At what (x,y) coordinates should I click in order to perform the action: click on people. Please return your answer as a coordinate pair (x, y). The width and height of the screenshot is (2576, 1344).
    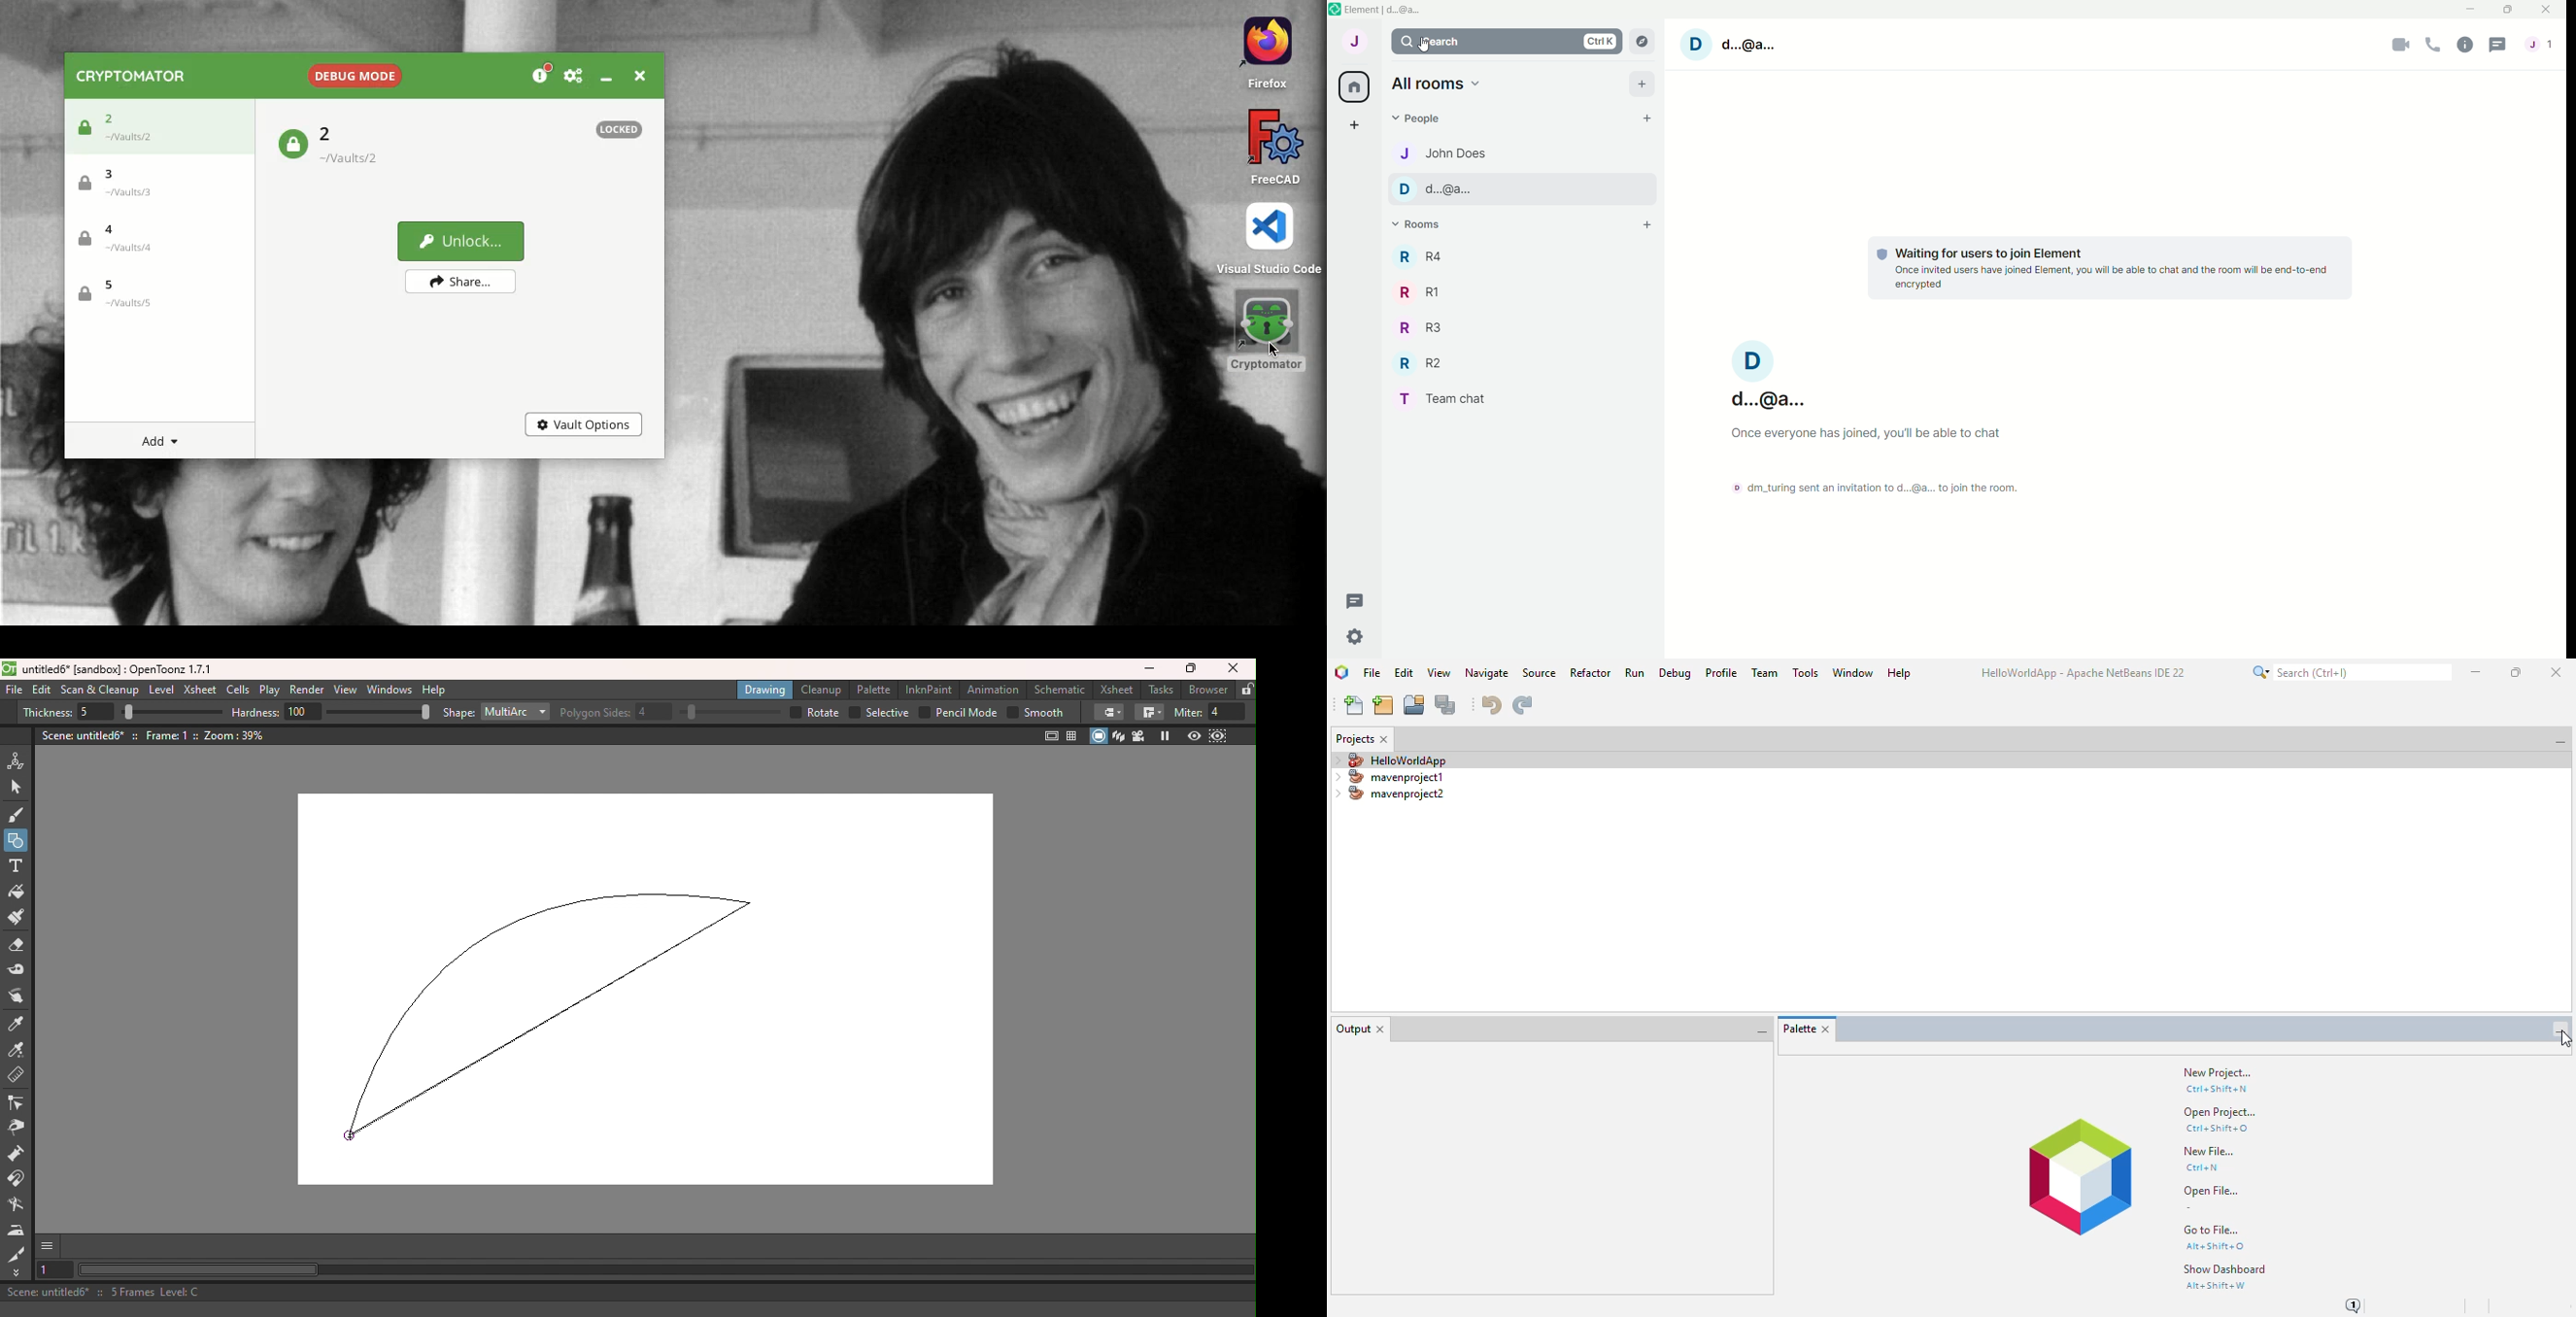
    Looking at the image, I should click on (1415, 120).